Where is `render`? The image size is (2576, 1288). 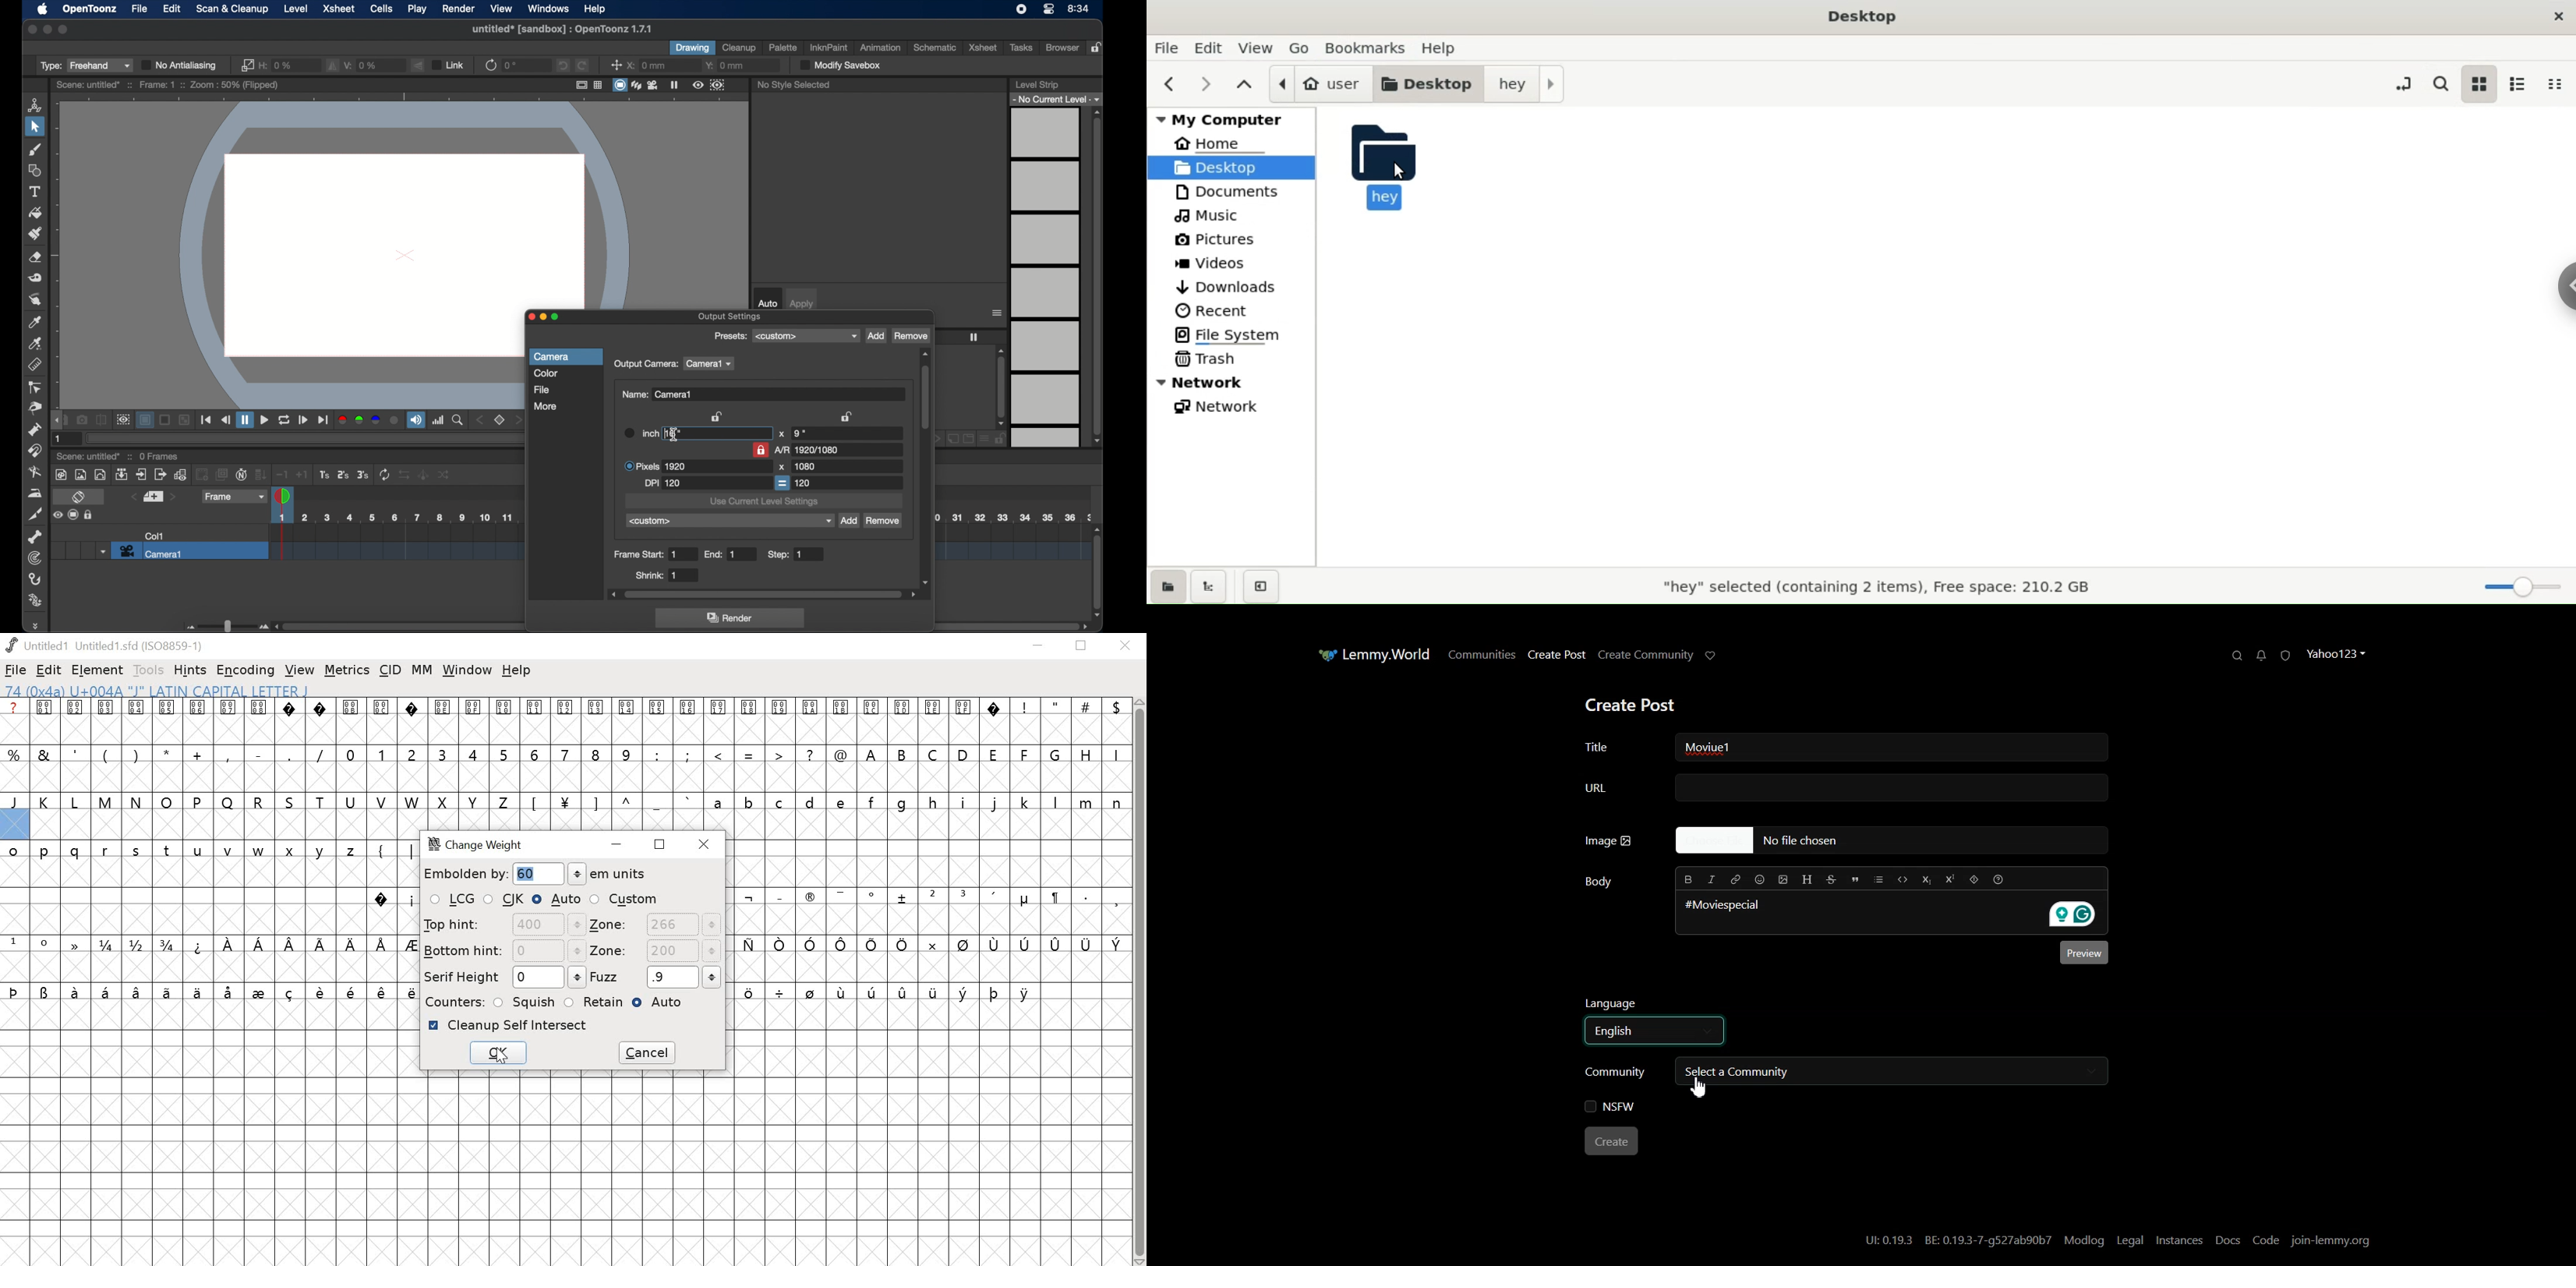 render is located at coordinates (458, 9).